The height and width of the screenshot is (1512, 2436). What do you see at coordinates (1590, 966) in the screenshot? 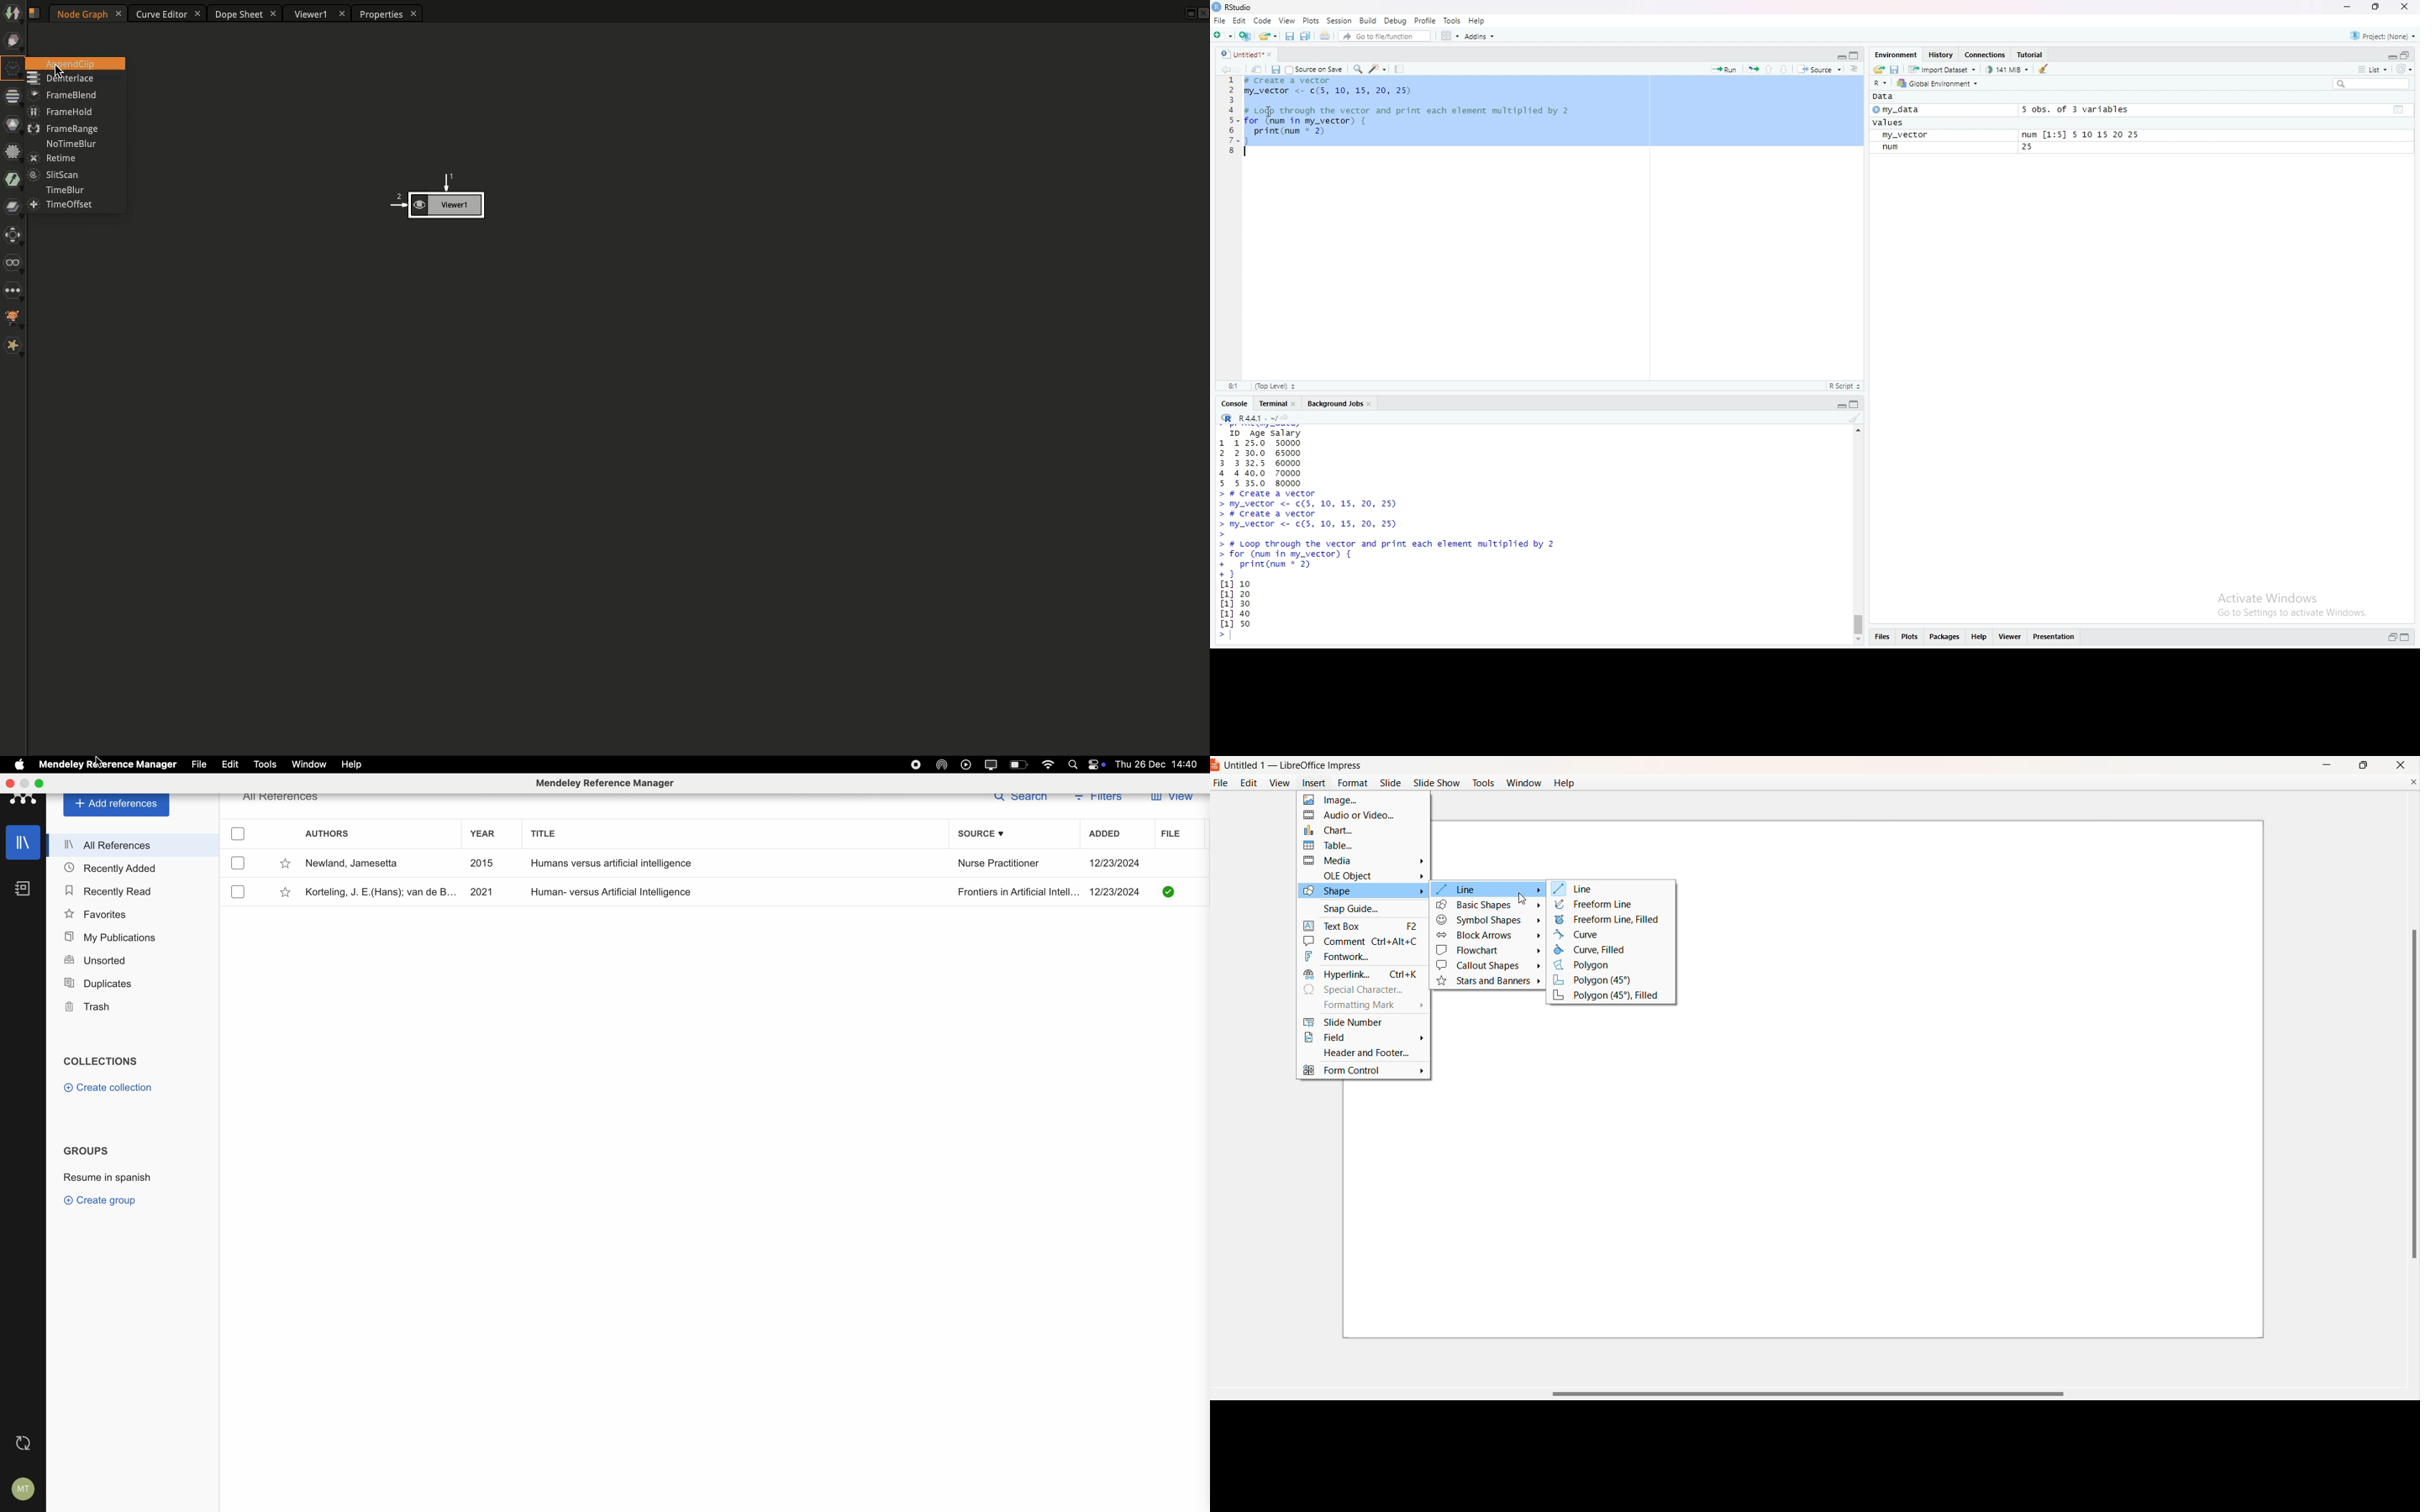
I see `Polygon` at bounding box center [1590, 966].